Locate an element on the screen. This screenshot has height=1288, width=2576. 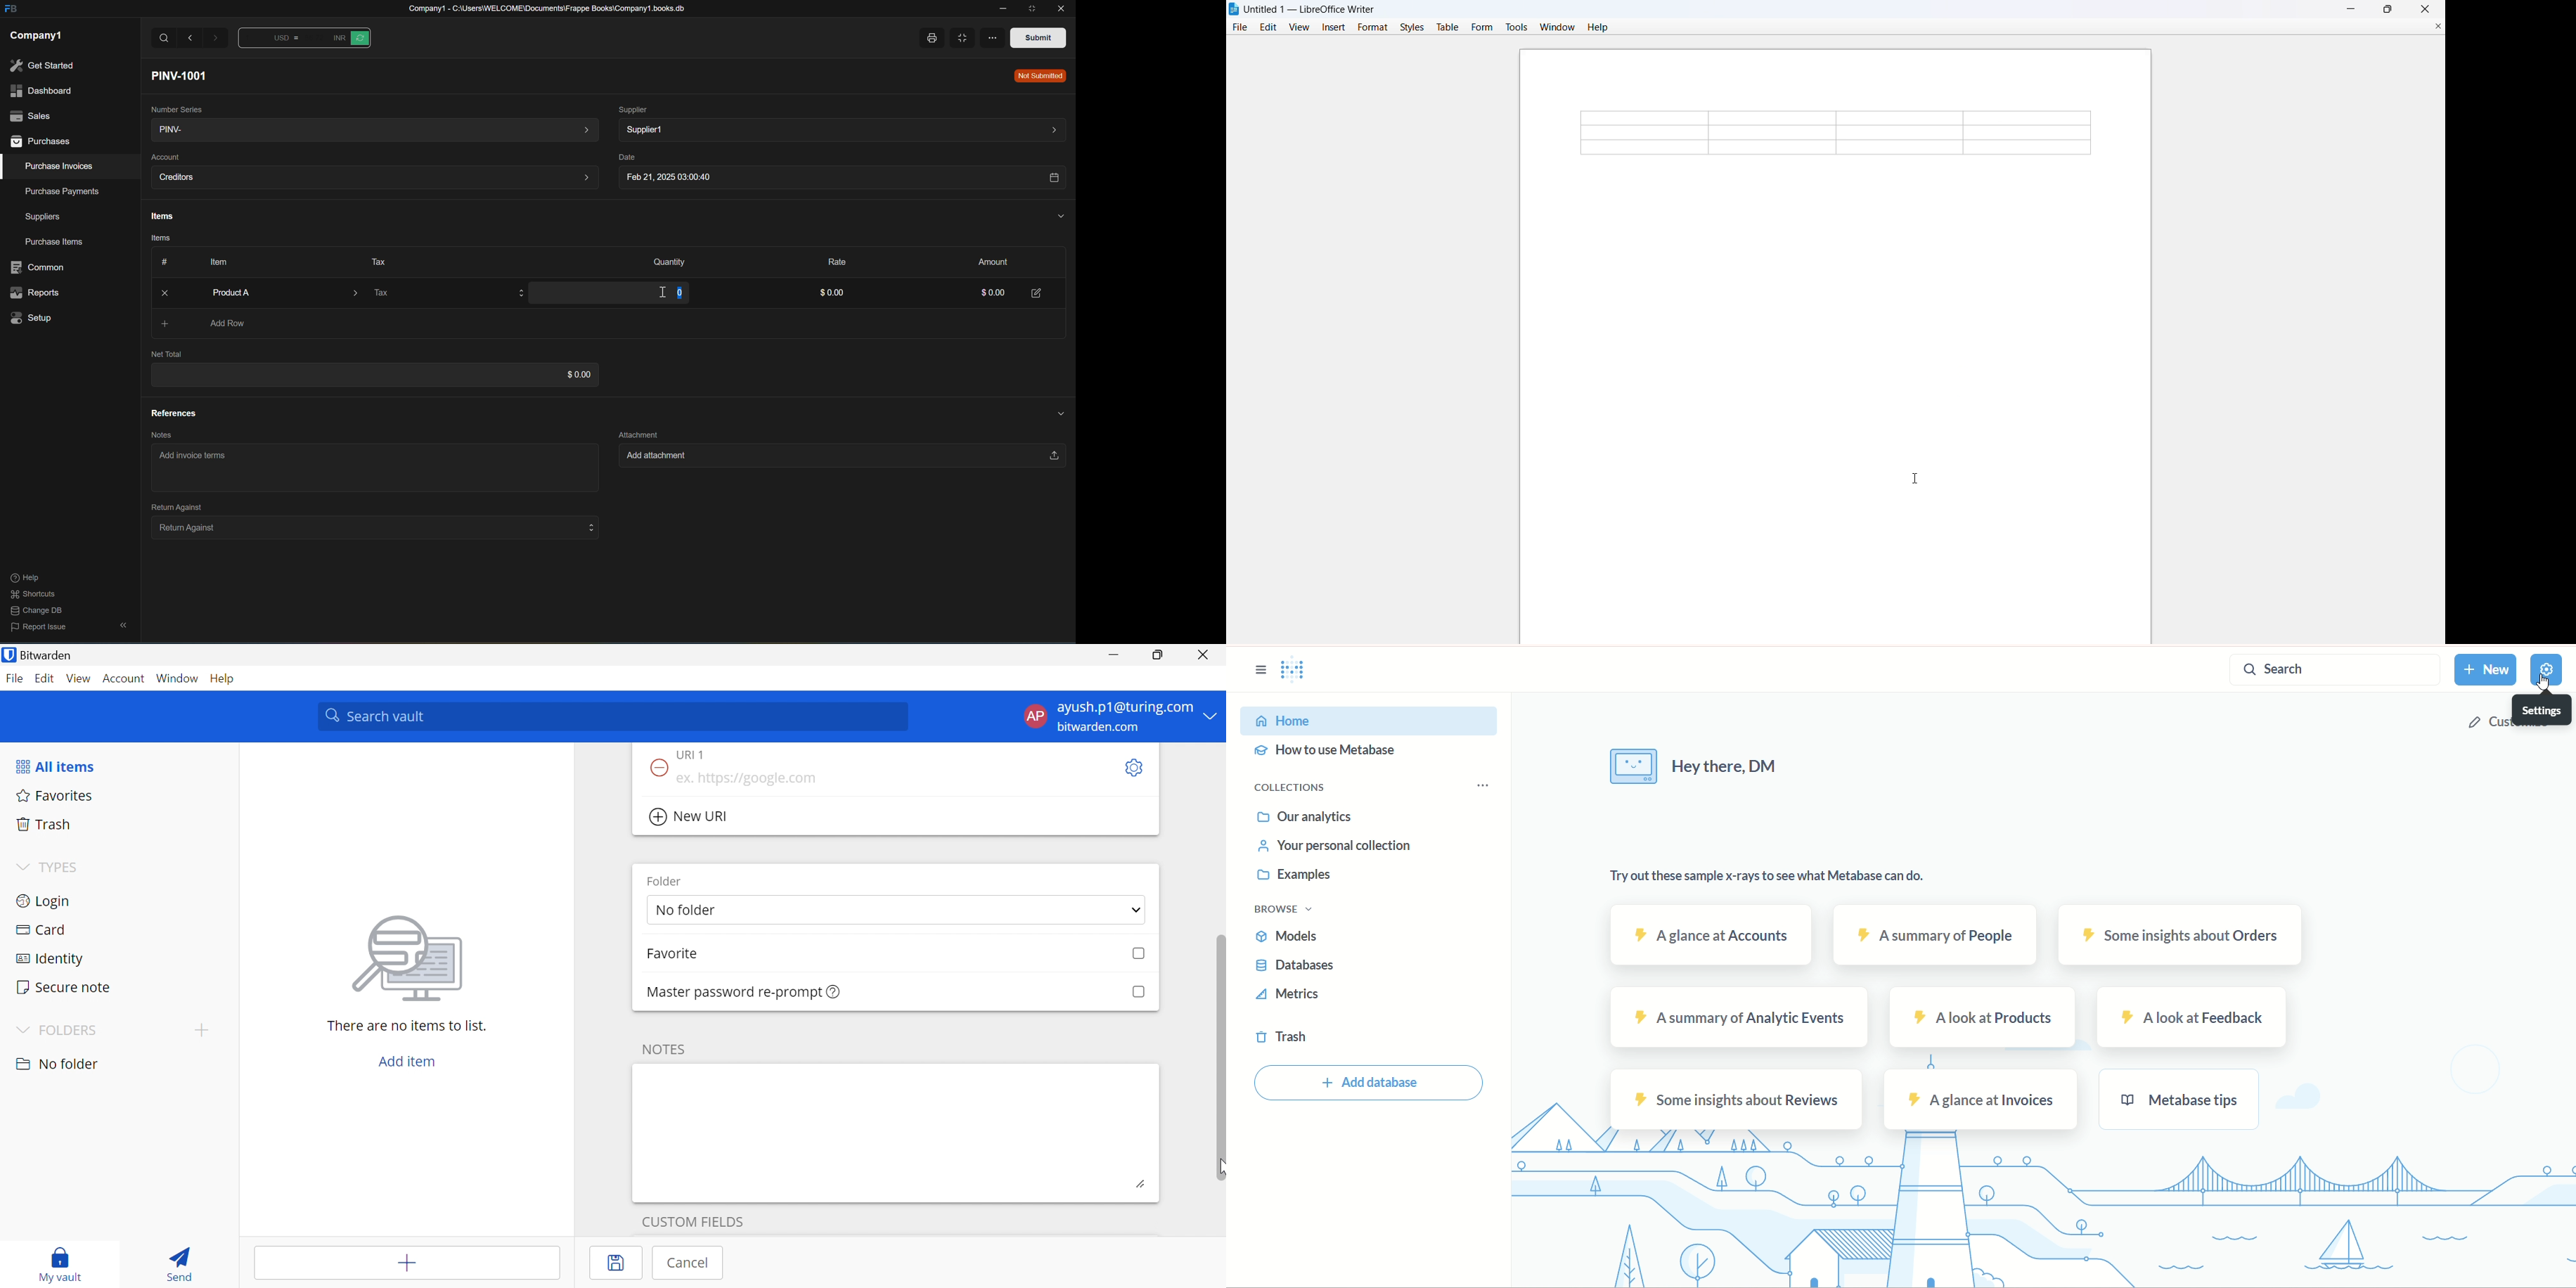
FB is located at coordinates (10, 9).